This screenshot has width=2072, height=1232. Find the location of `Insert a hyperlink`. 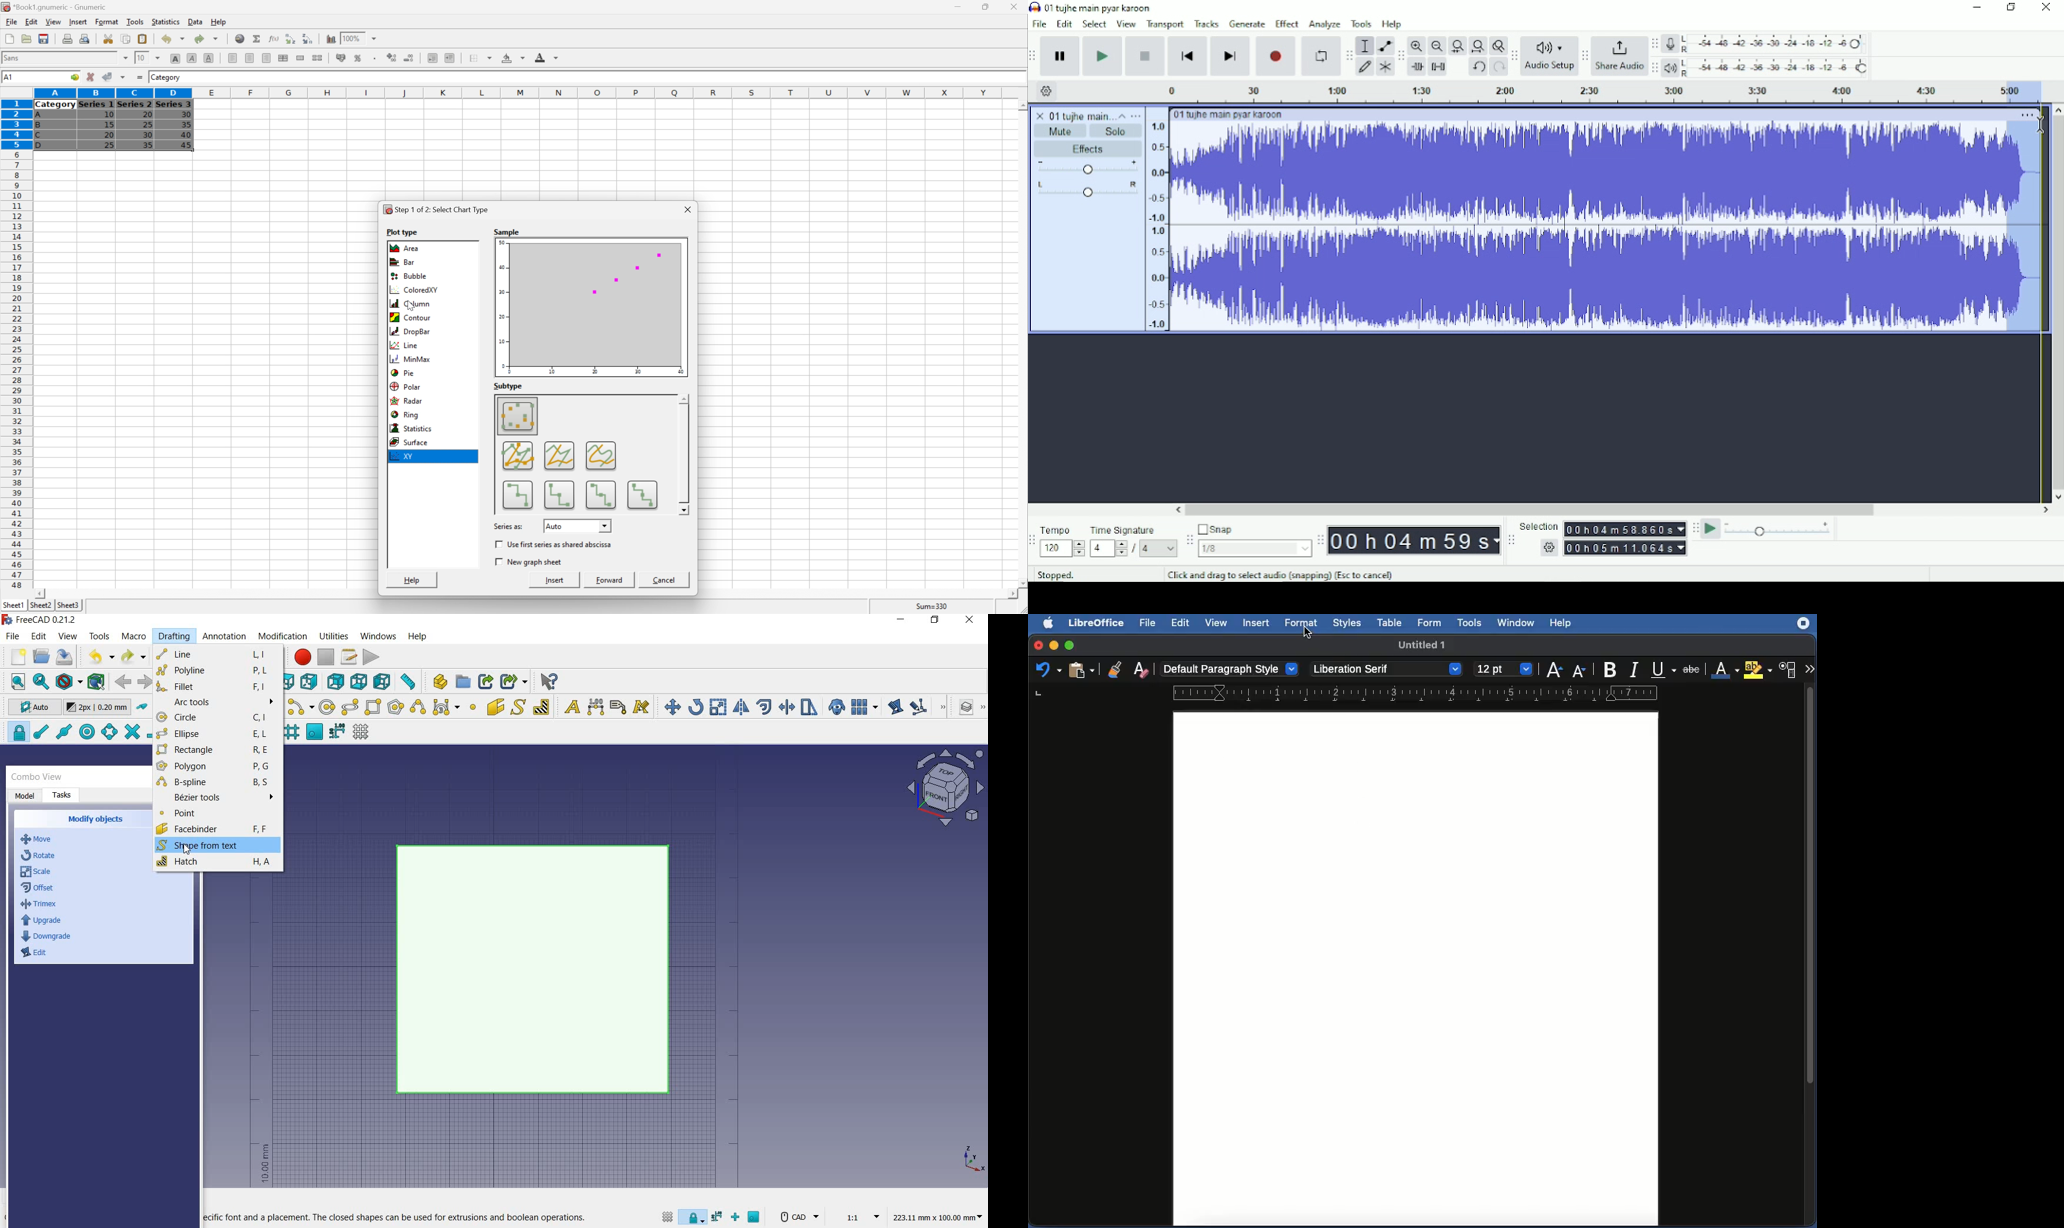

Insert a hyperlink is located at coordinates (240, 38).